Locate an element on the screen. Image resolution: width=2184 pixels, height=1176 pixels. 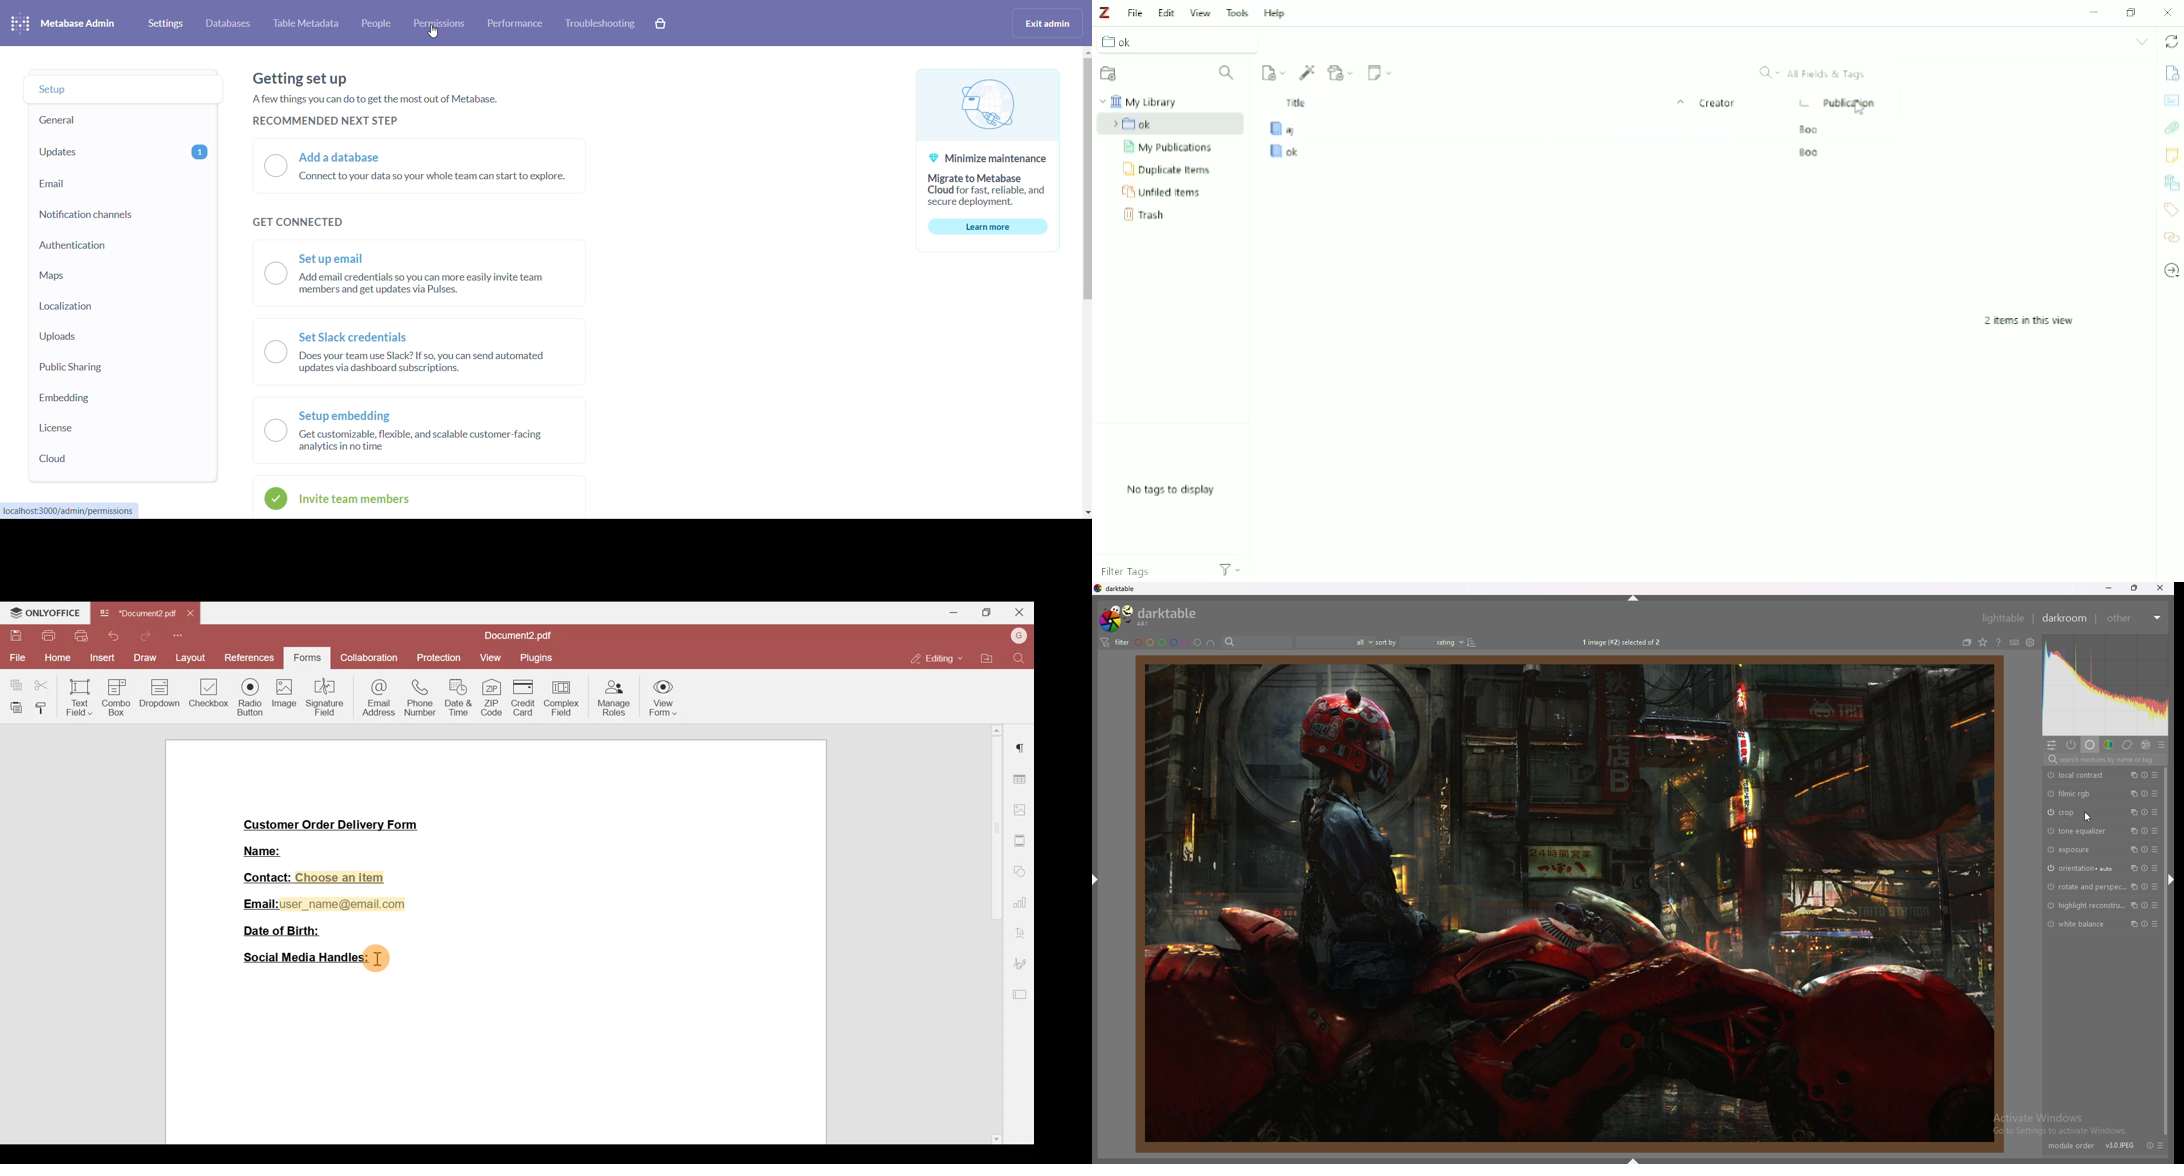
Sync is located at coordinates (2171, 42).